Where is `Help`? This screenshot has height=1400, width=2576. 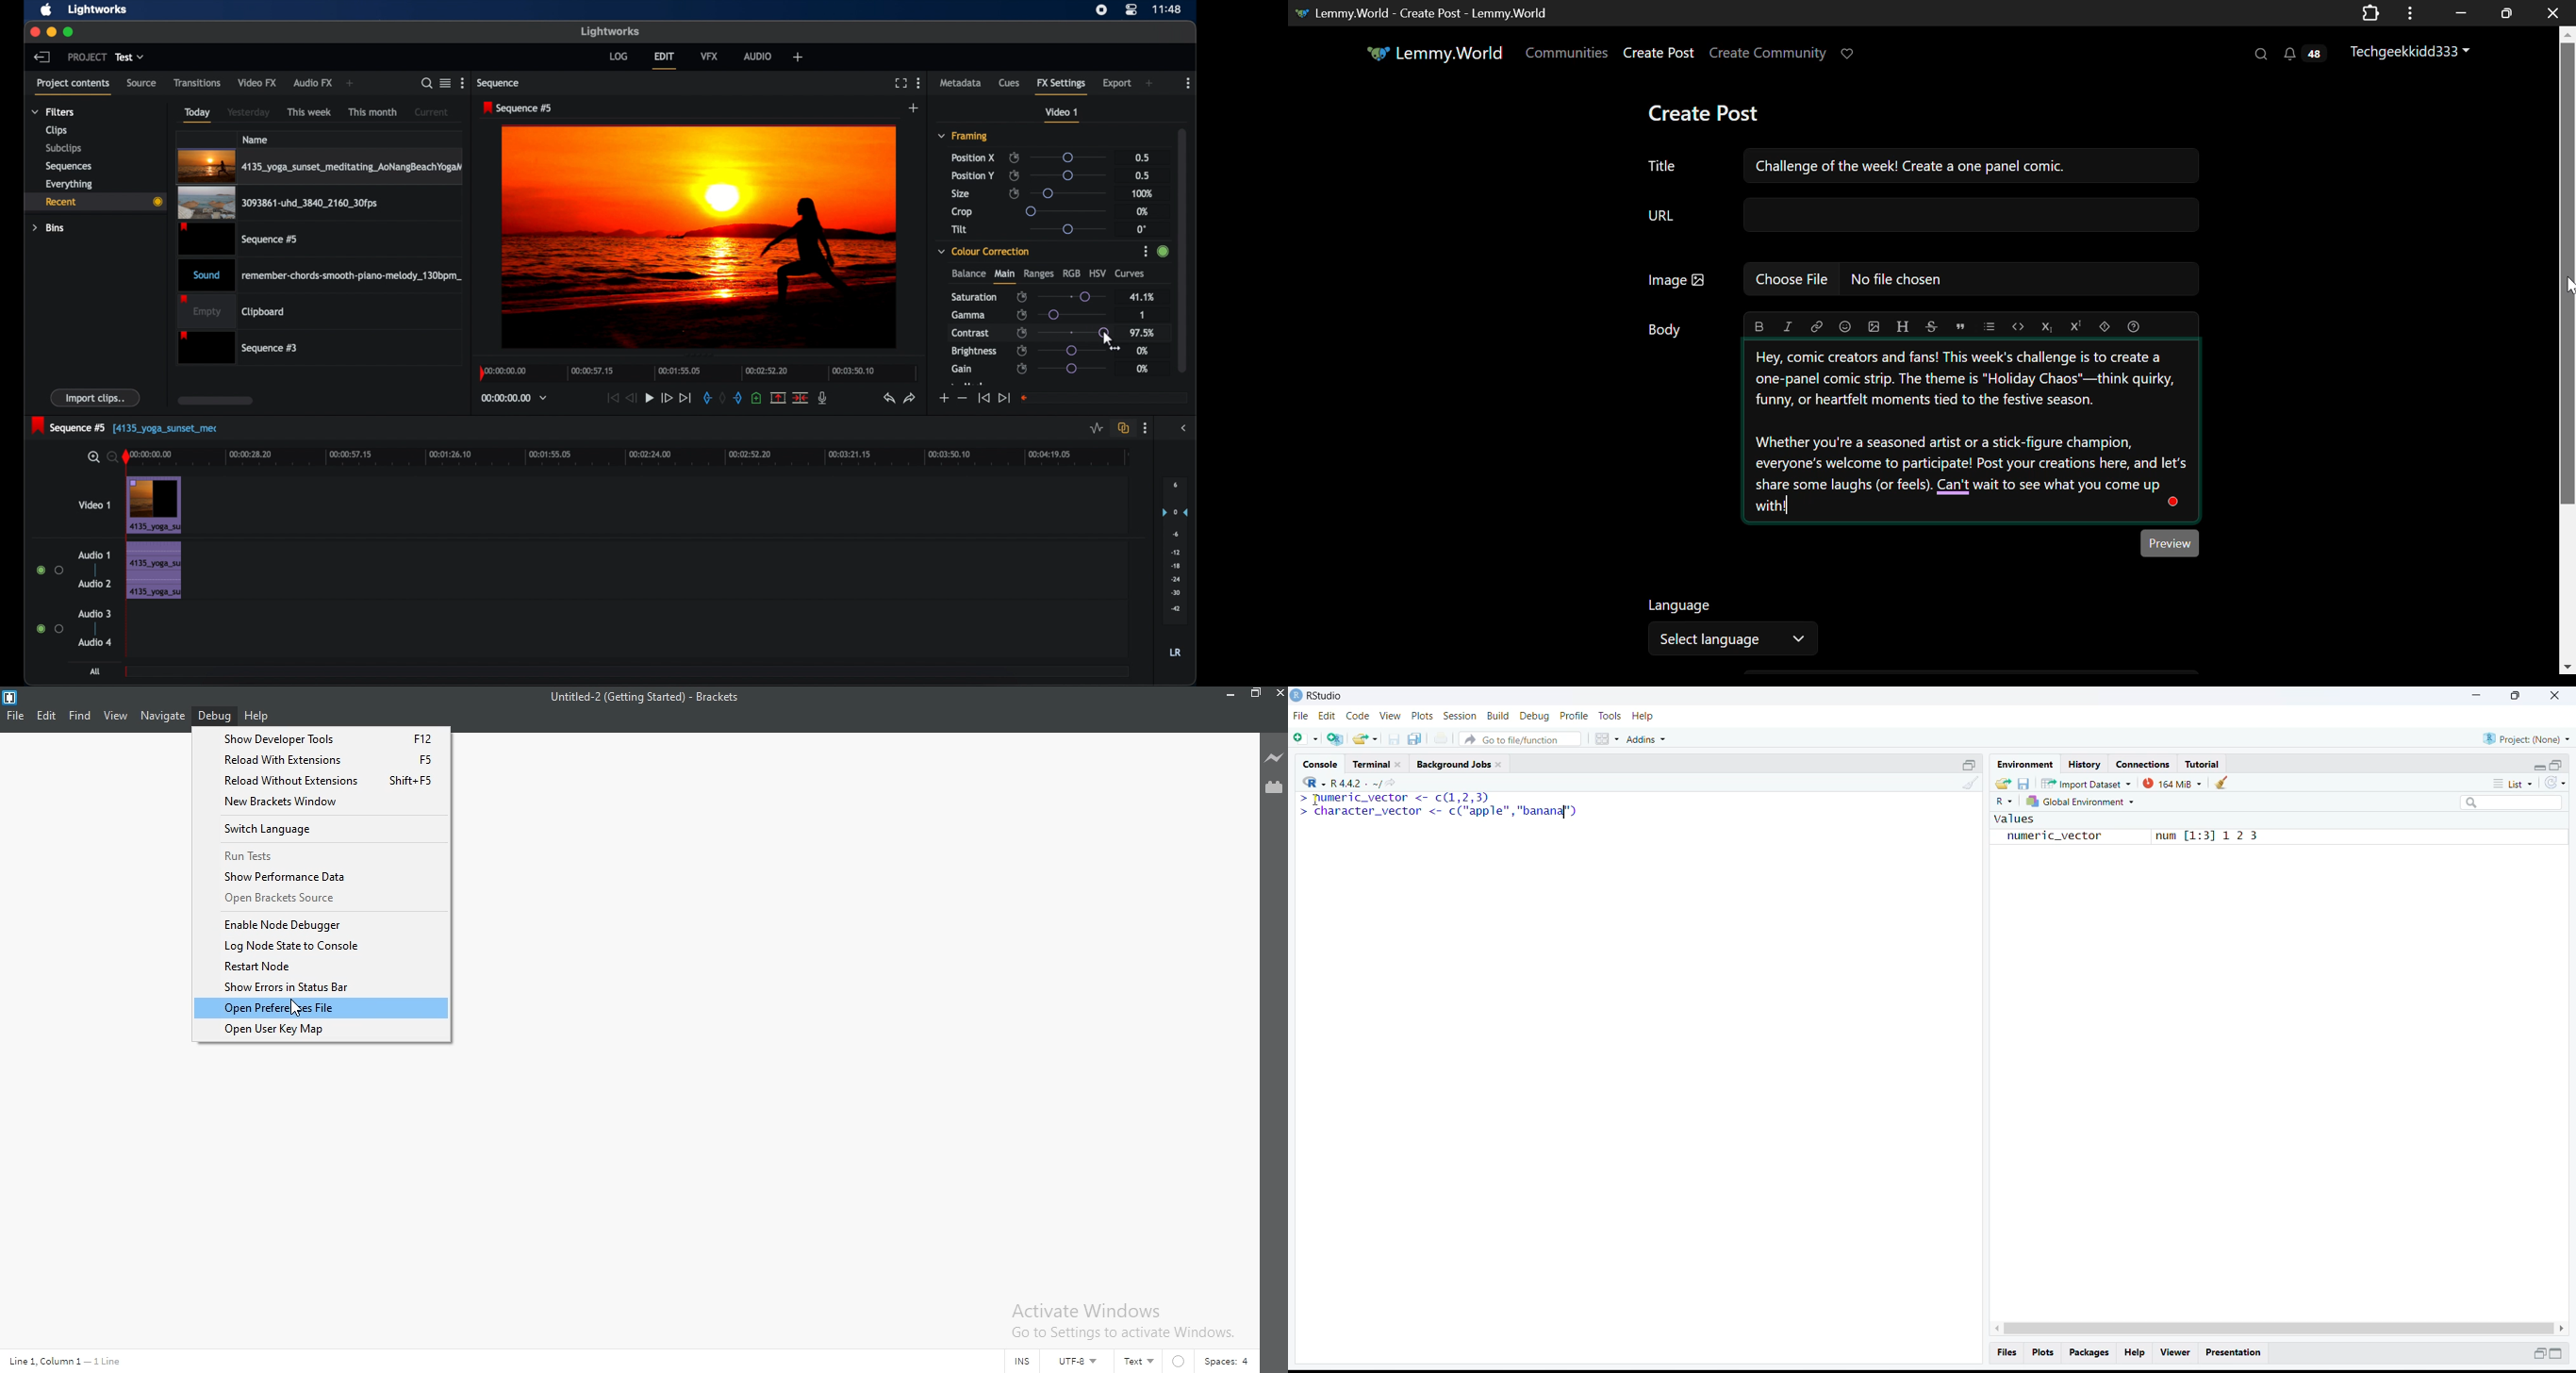 Help is located at coordinates (2134, 1353).